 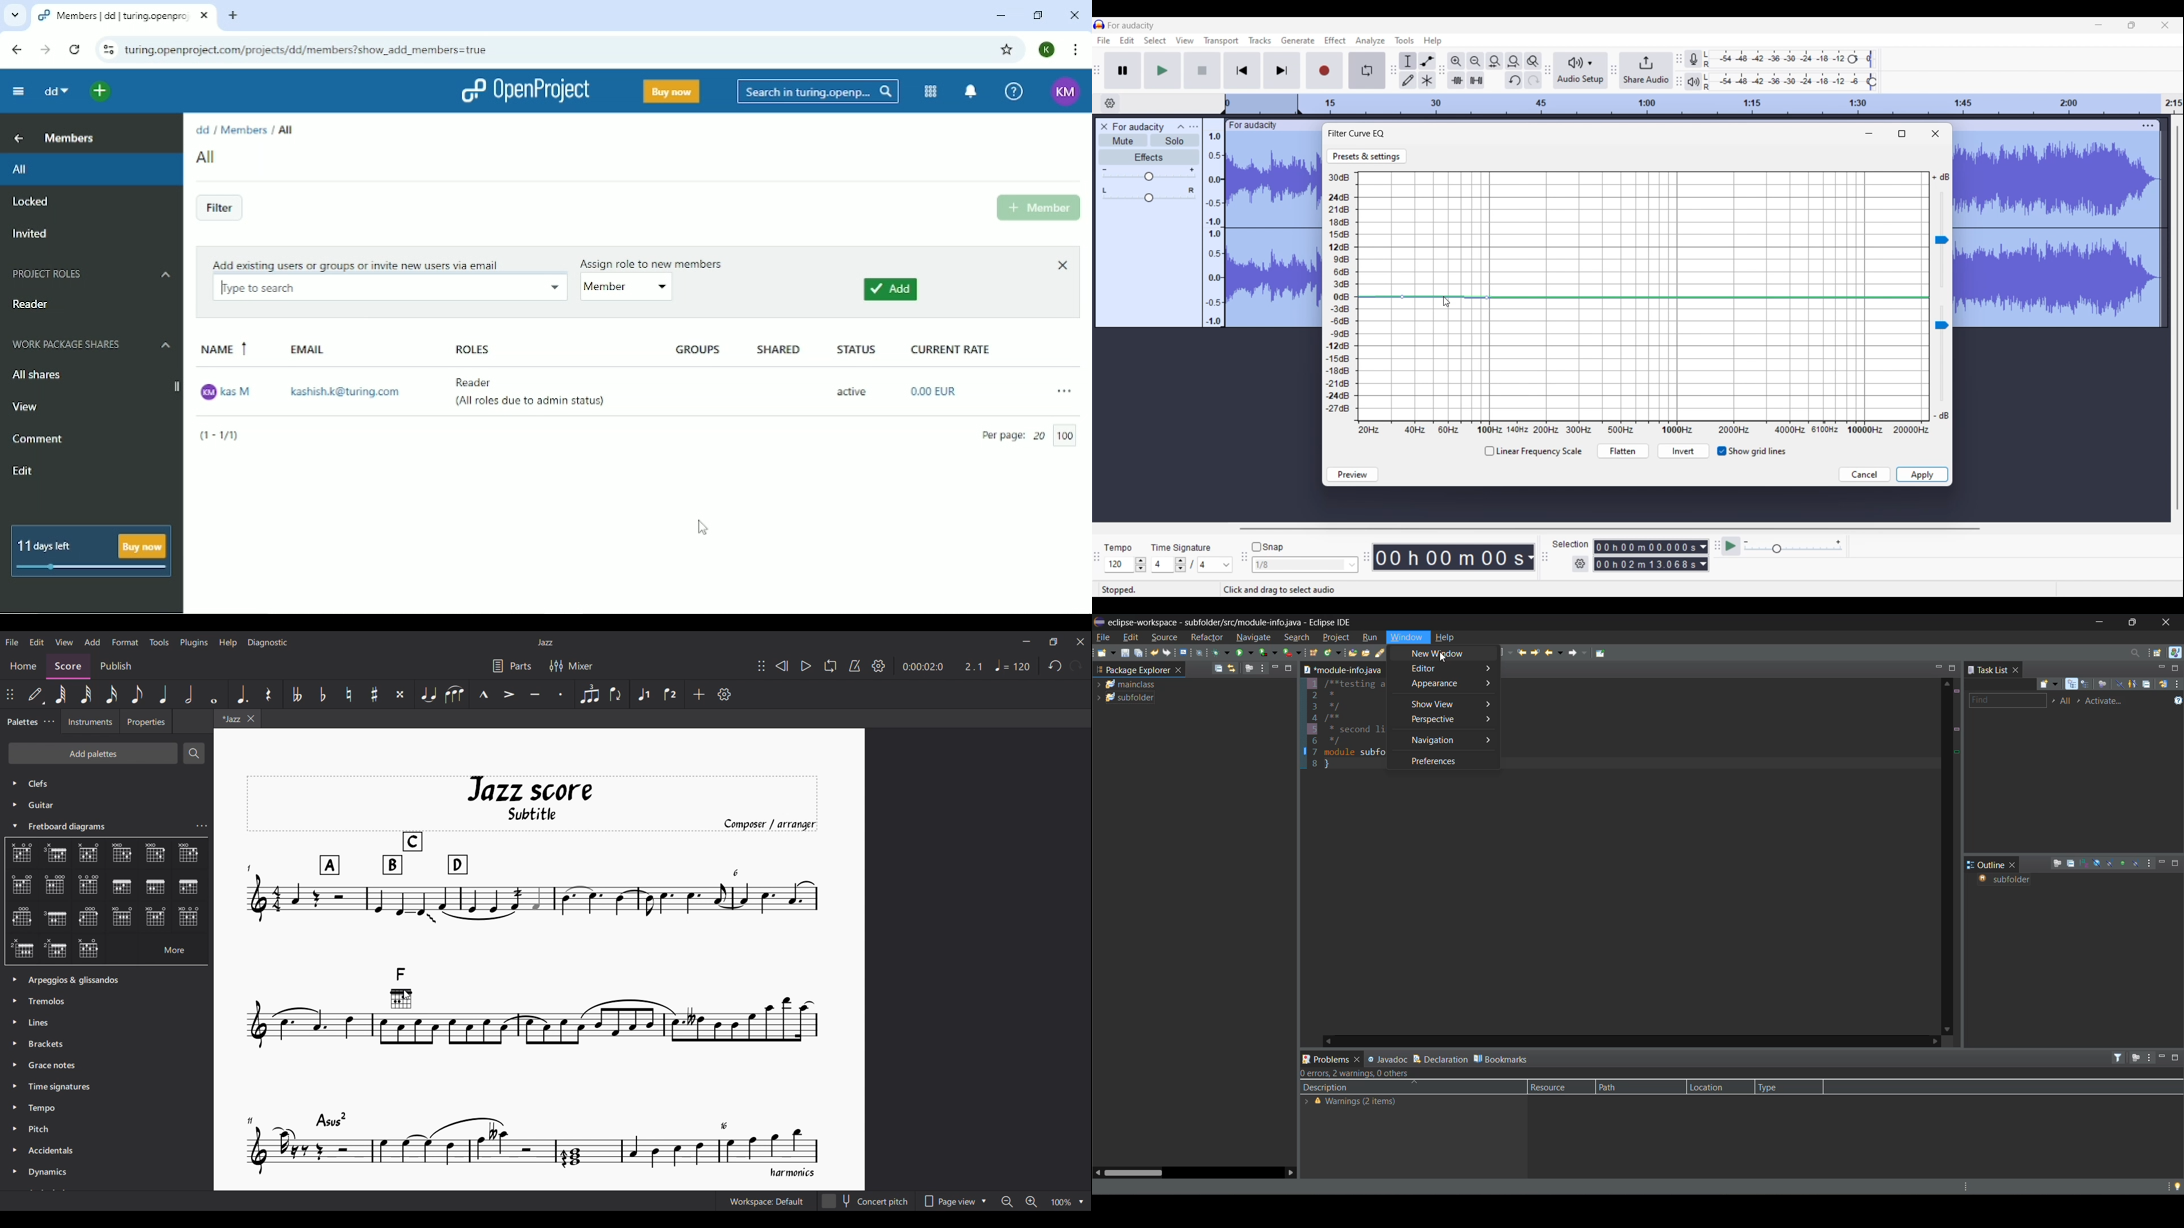 What do you see at coordinates (219, 209) in the screenshot?
I see `Filter` at bounding box center [219, 209].